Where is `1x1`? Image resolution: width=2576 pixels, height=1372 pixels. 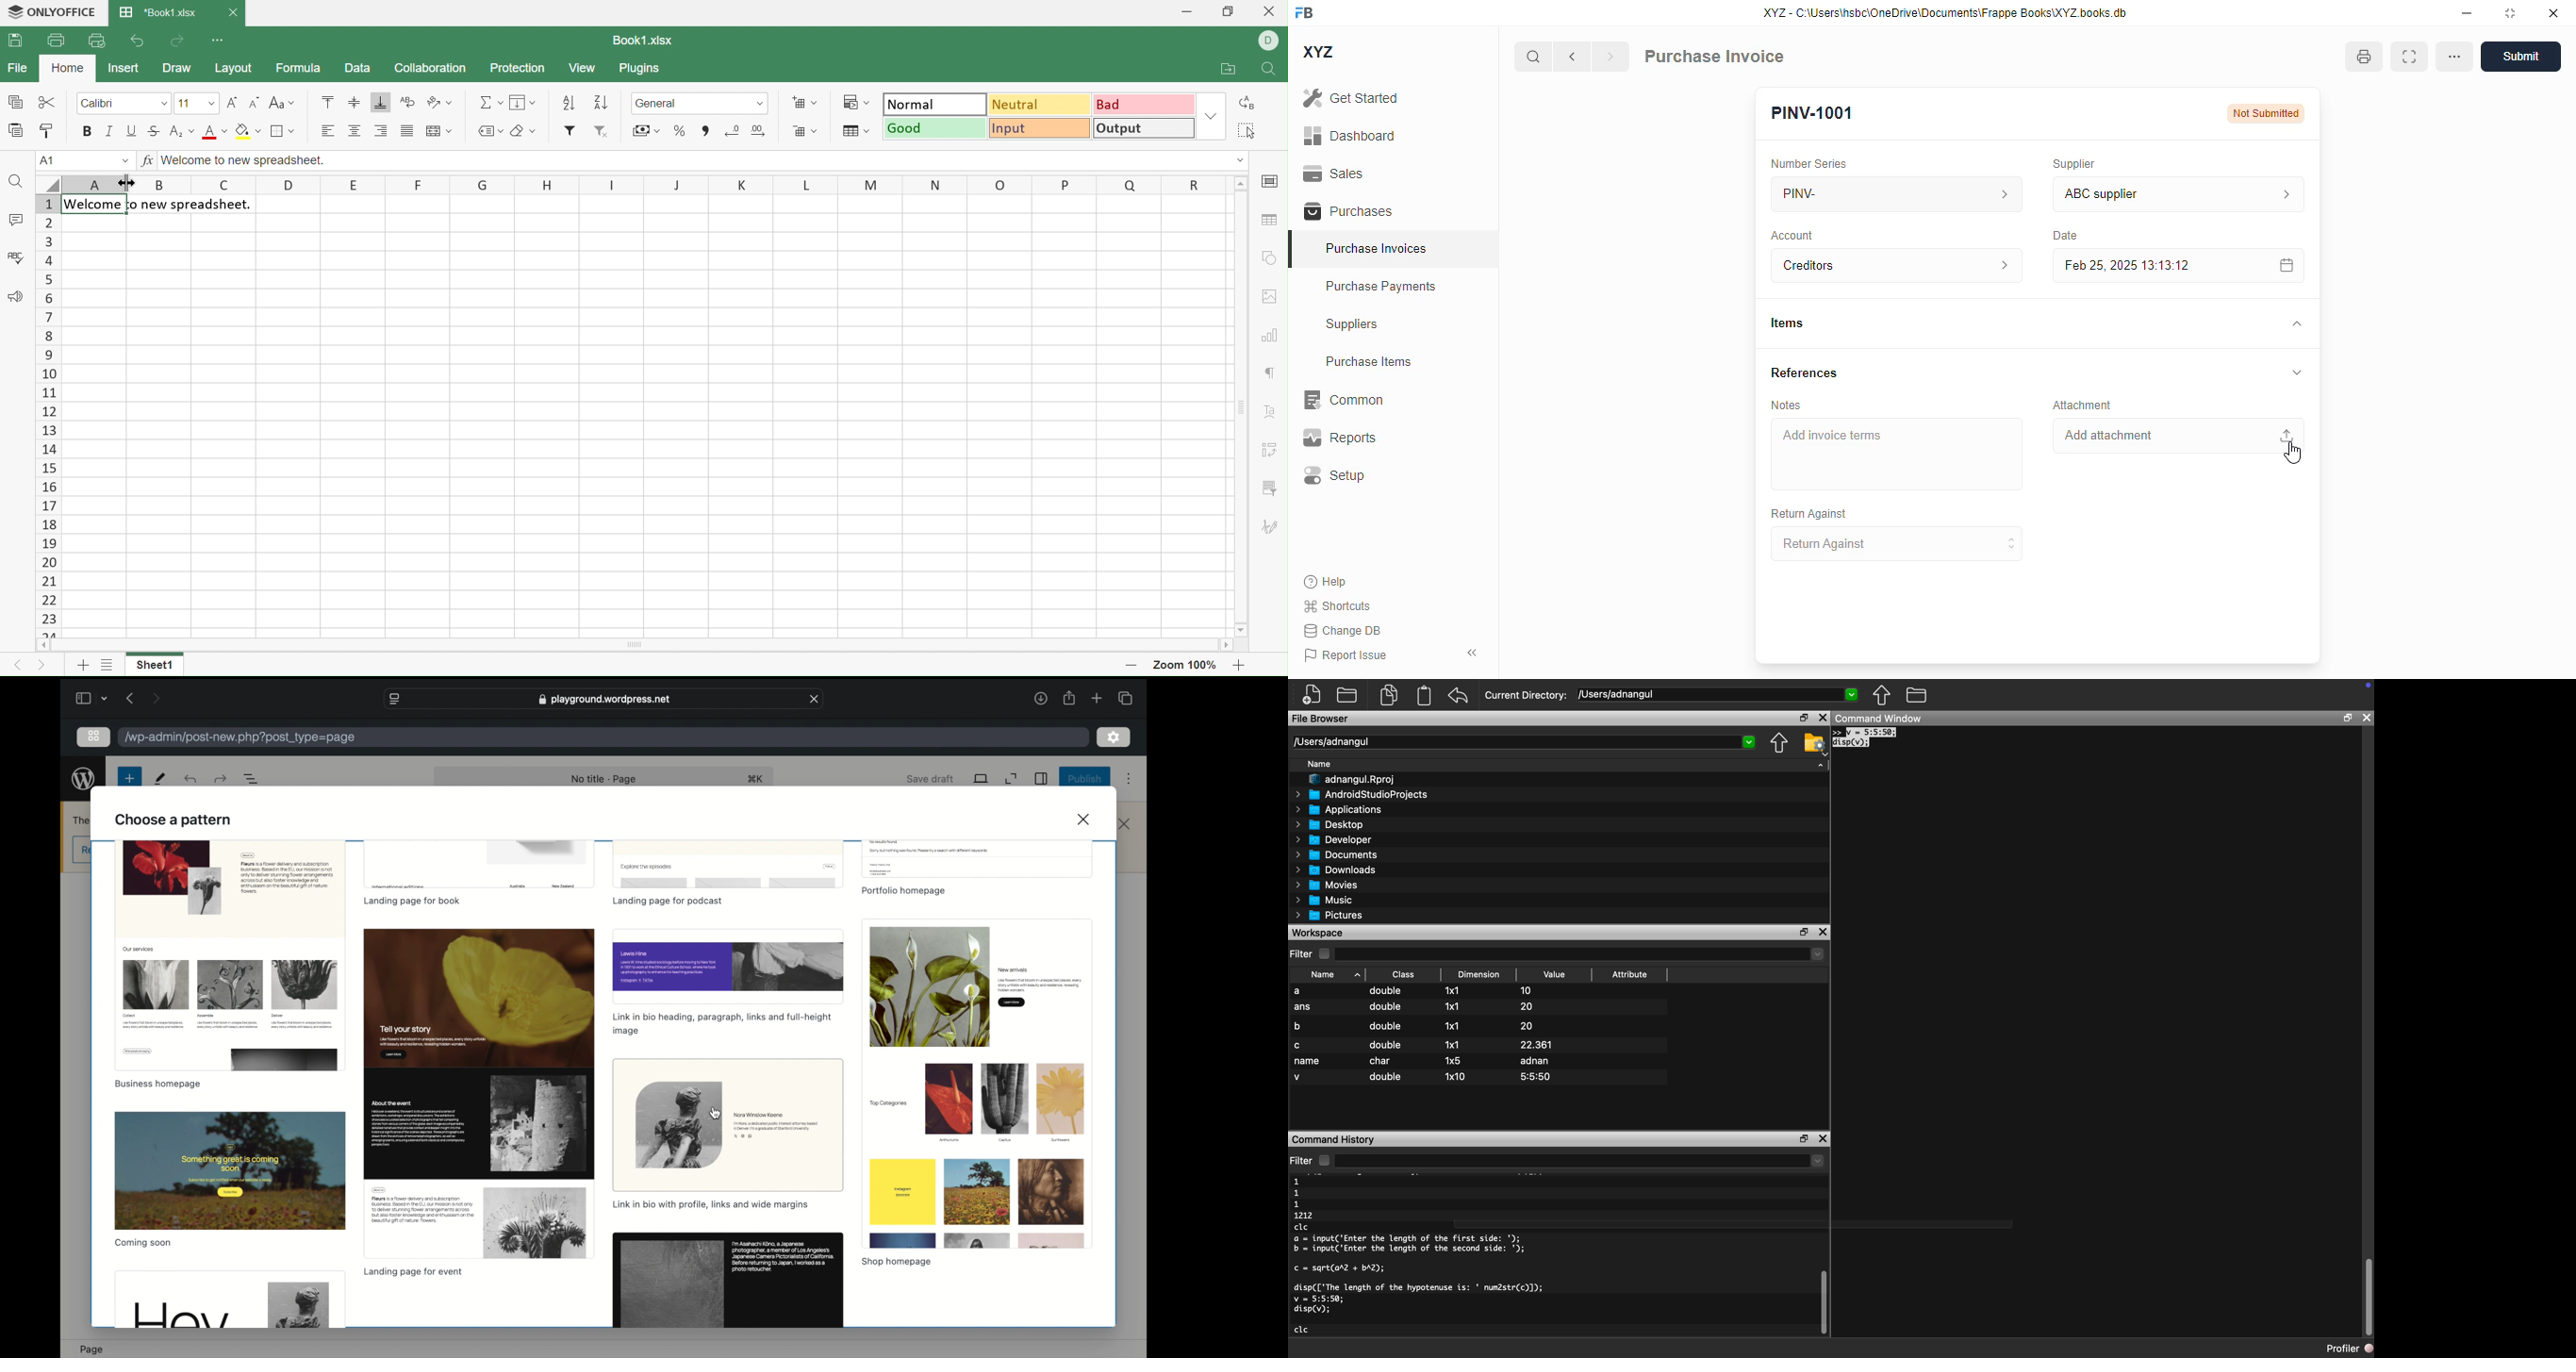 1x1 is located at coordinates (1455, 991).